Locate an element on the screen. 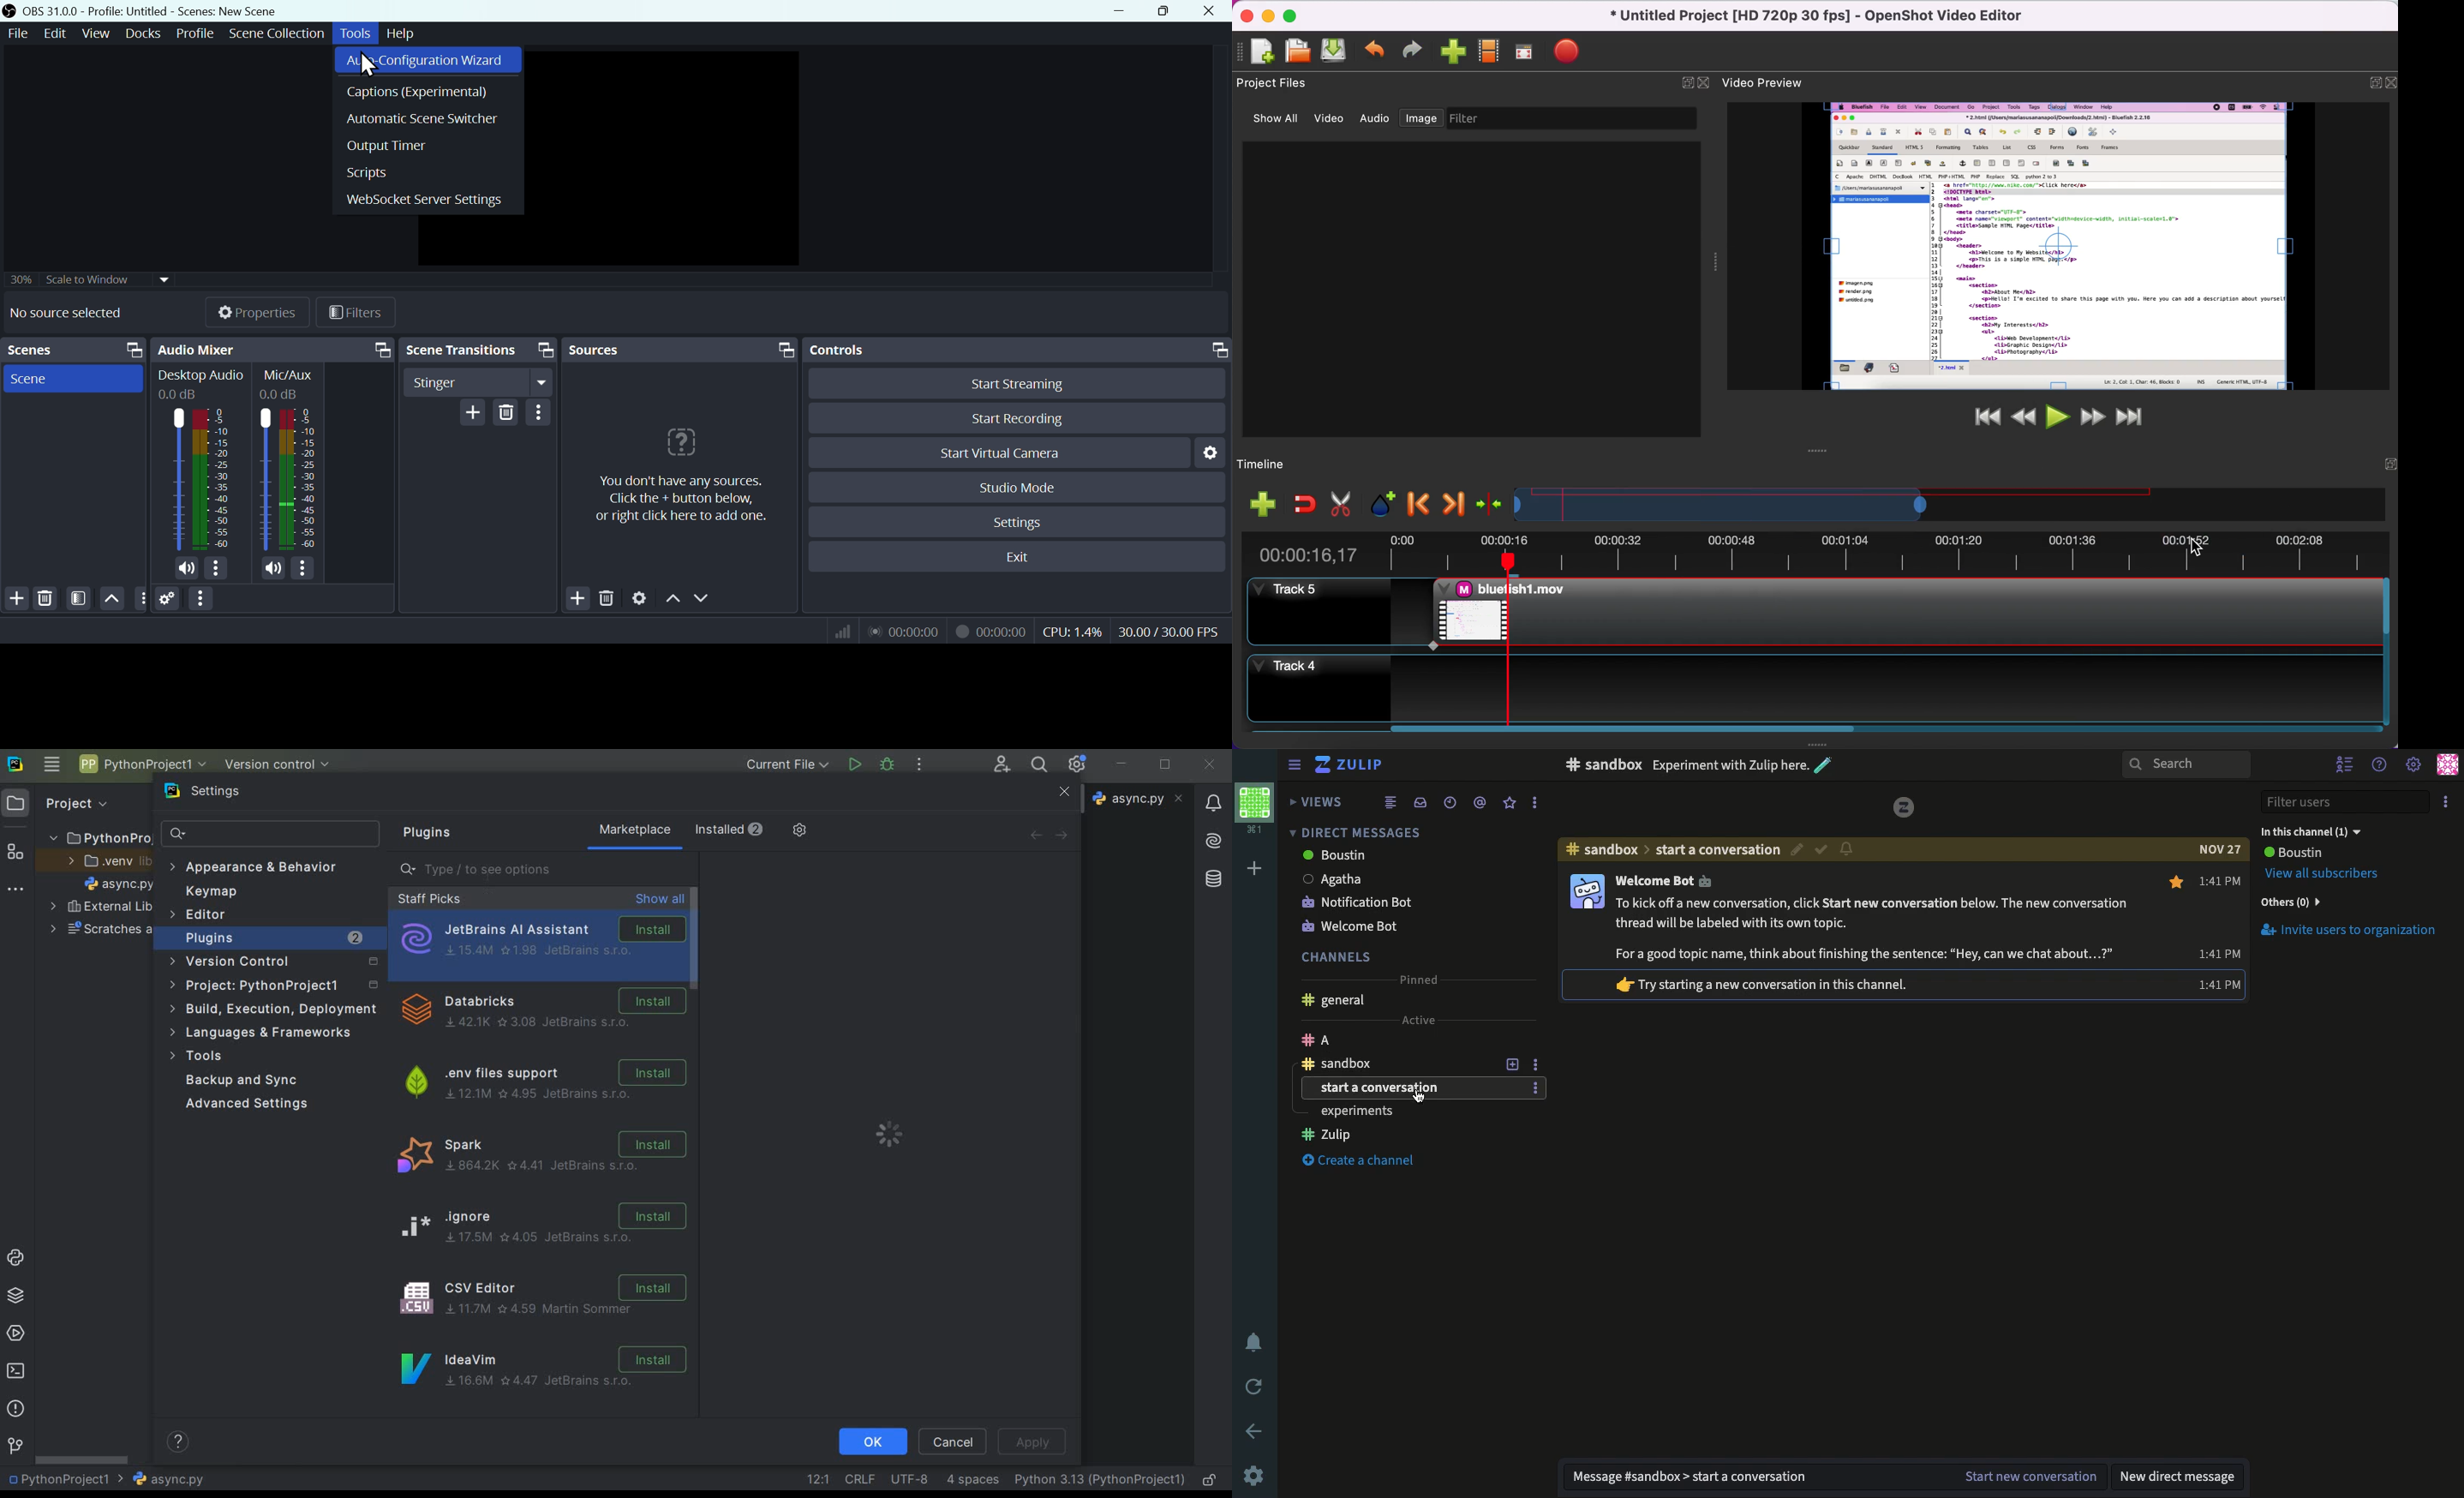 Image resolution: width=2464 pixels, height=1512 pixels. Options is located at coordinates (1535, 1087).